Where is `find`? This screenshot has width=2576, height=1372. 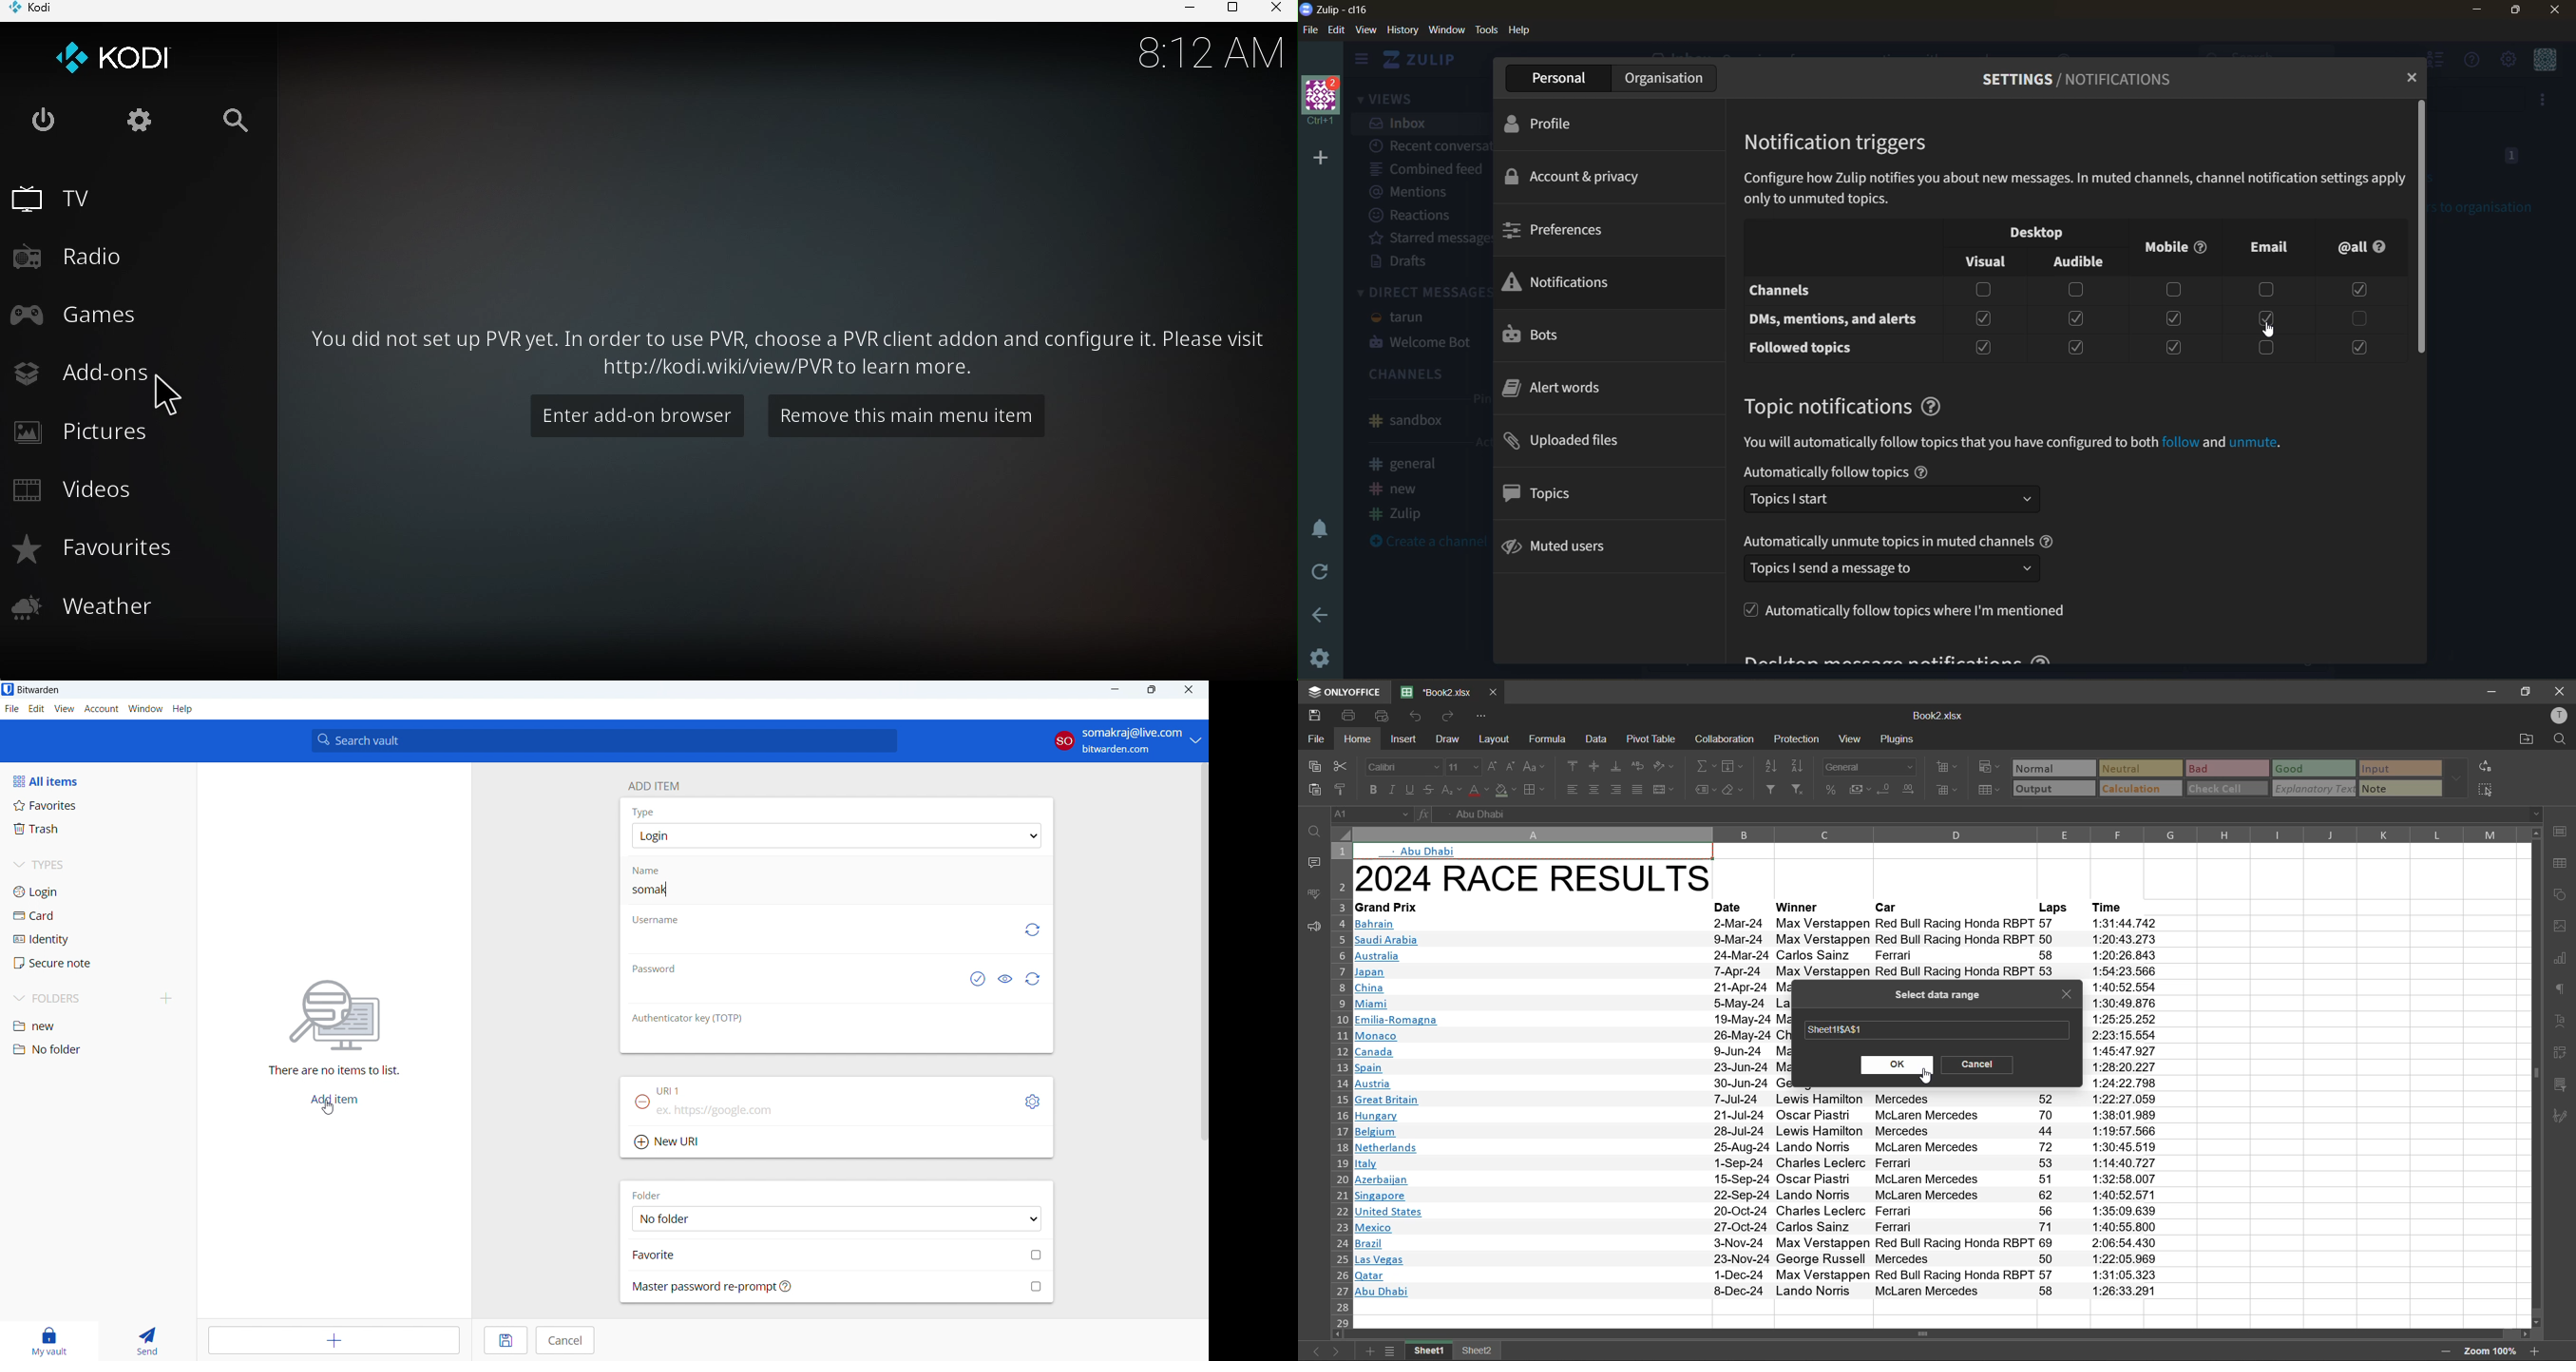
find is located at coordinates (1318, 834).